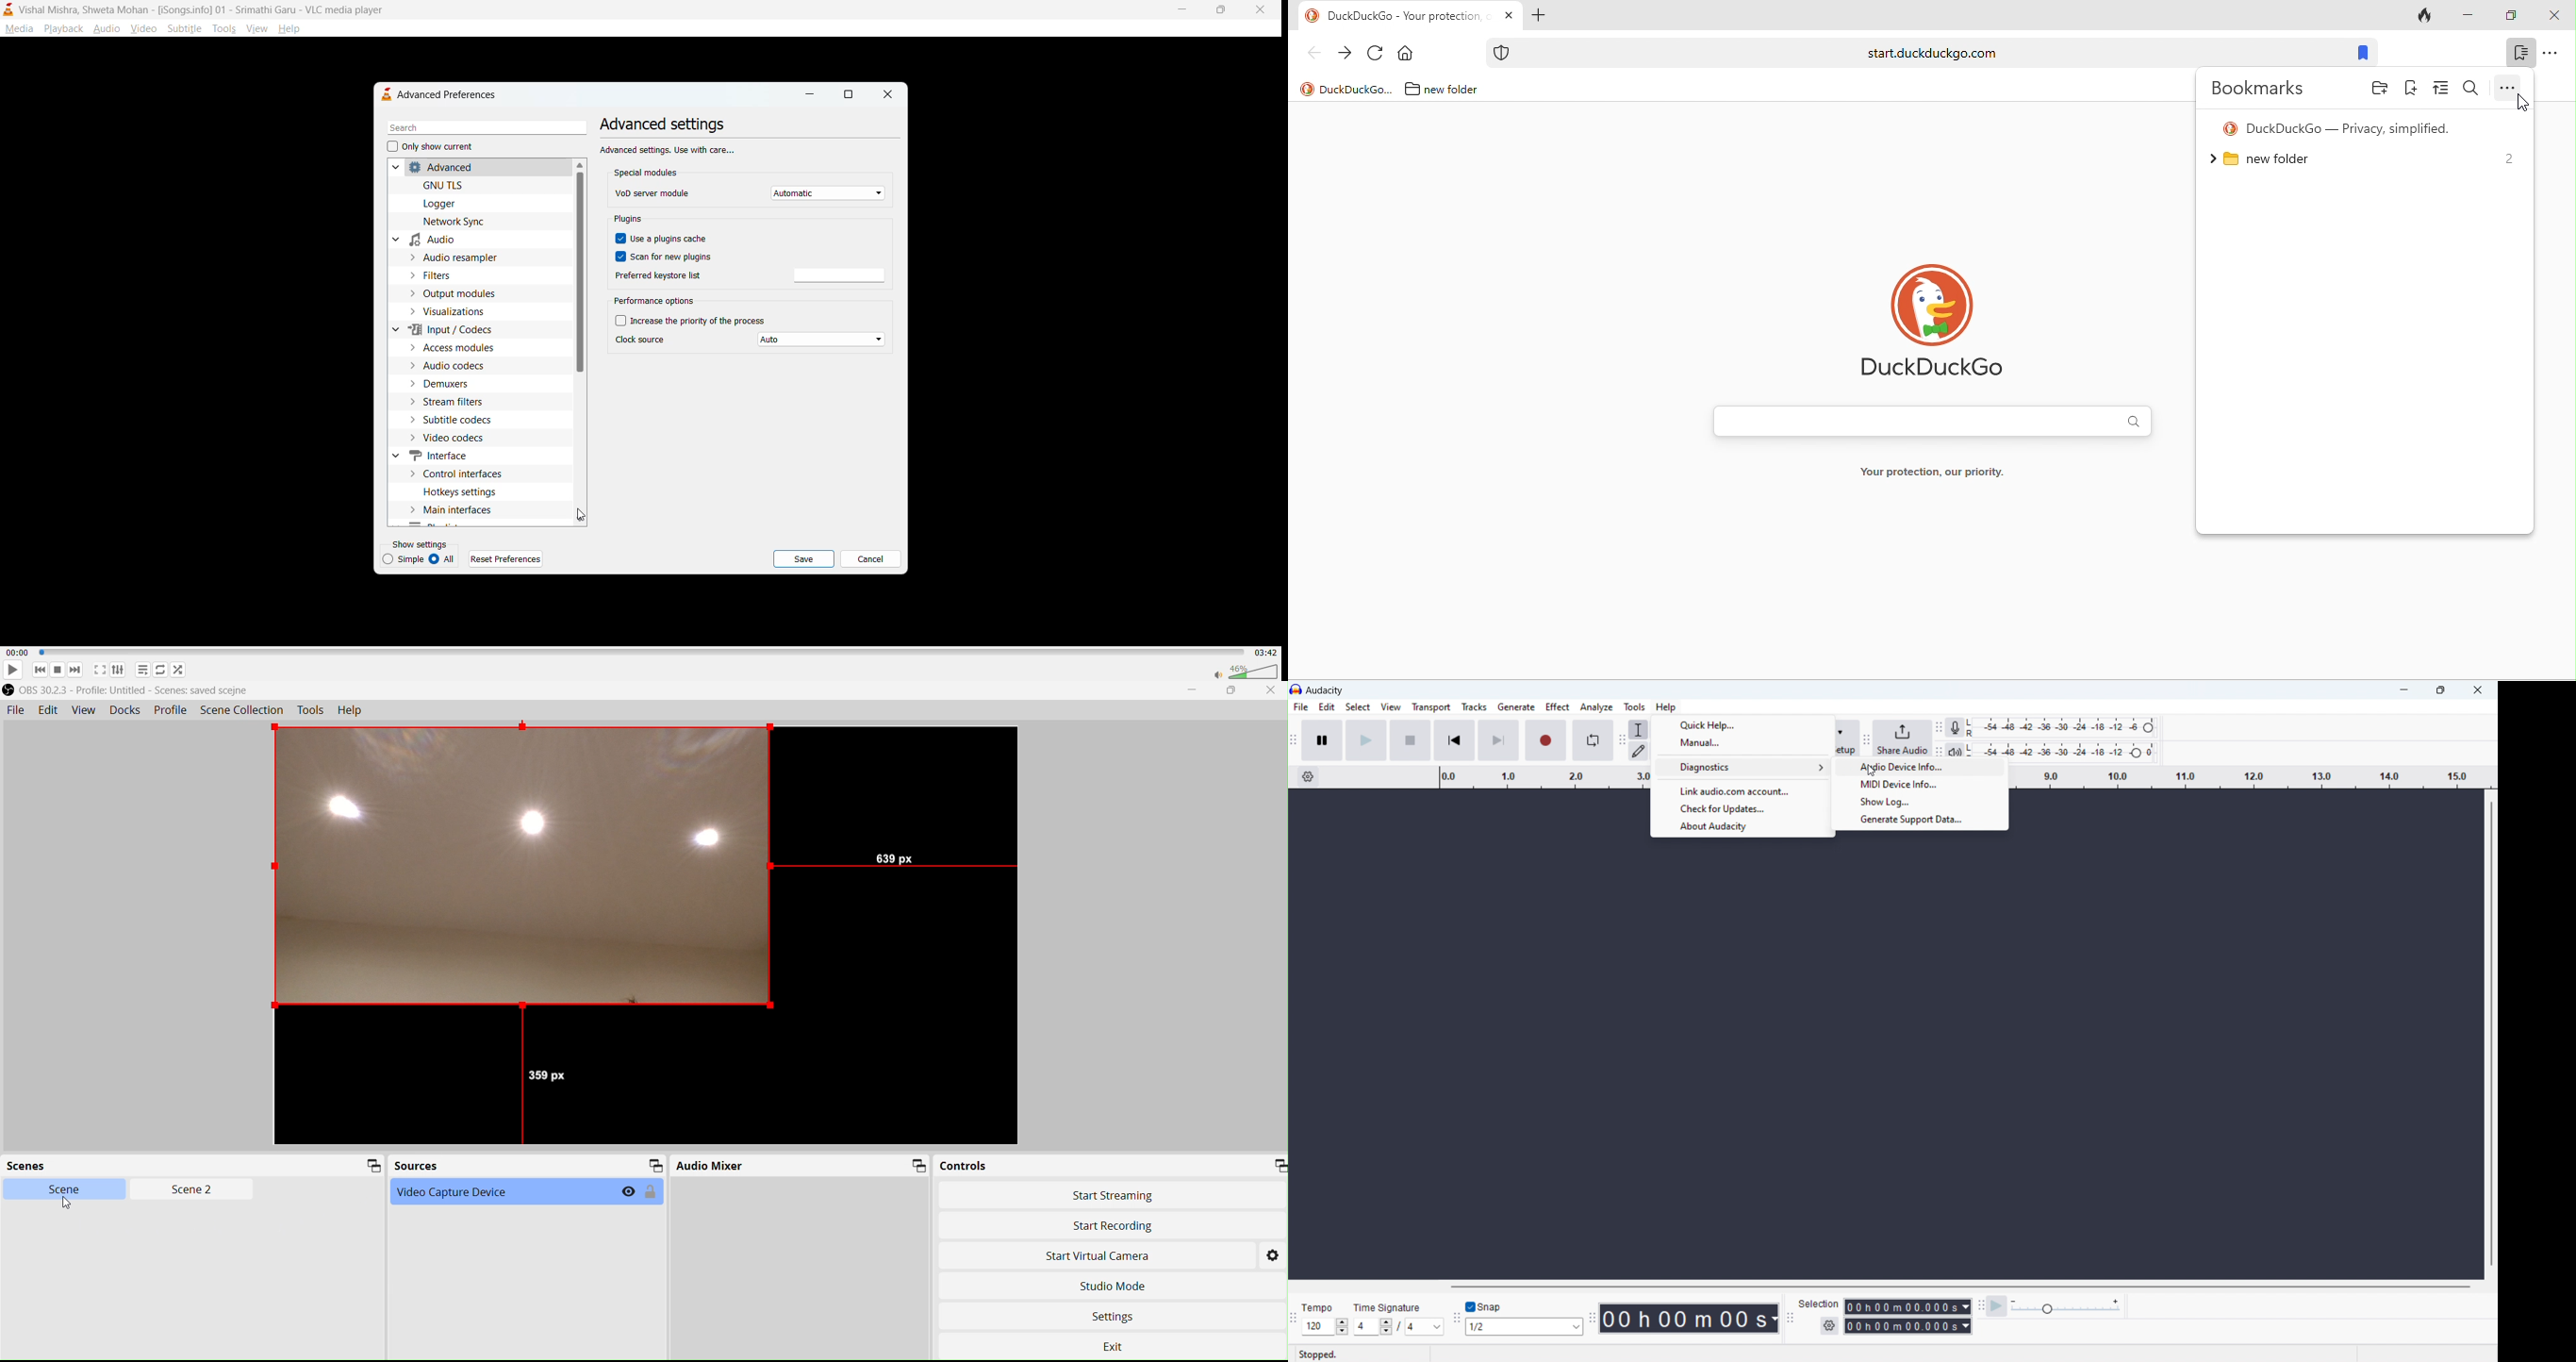  I want to click on cursor, so click(1872, 772).